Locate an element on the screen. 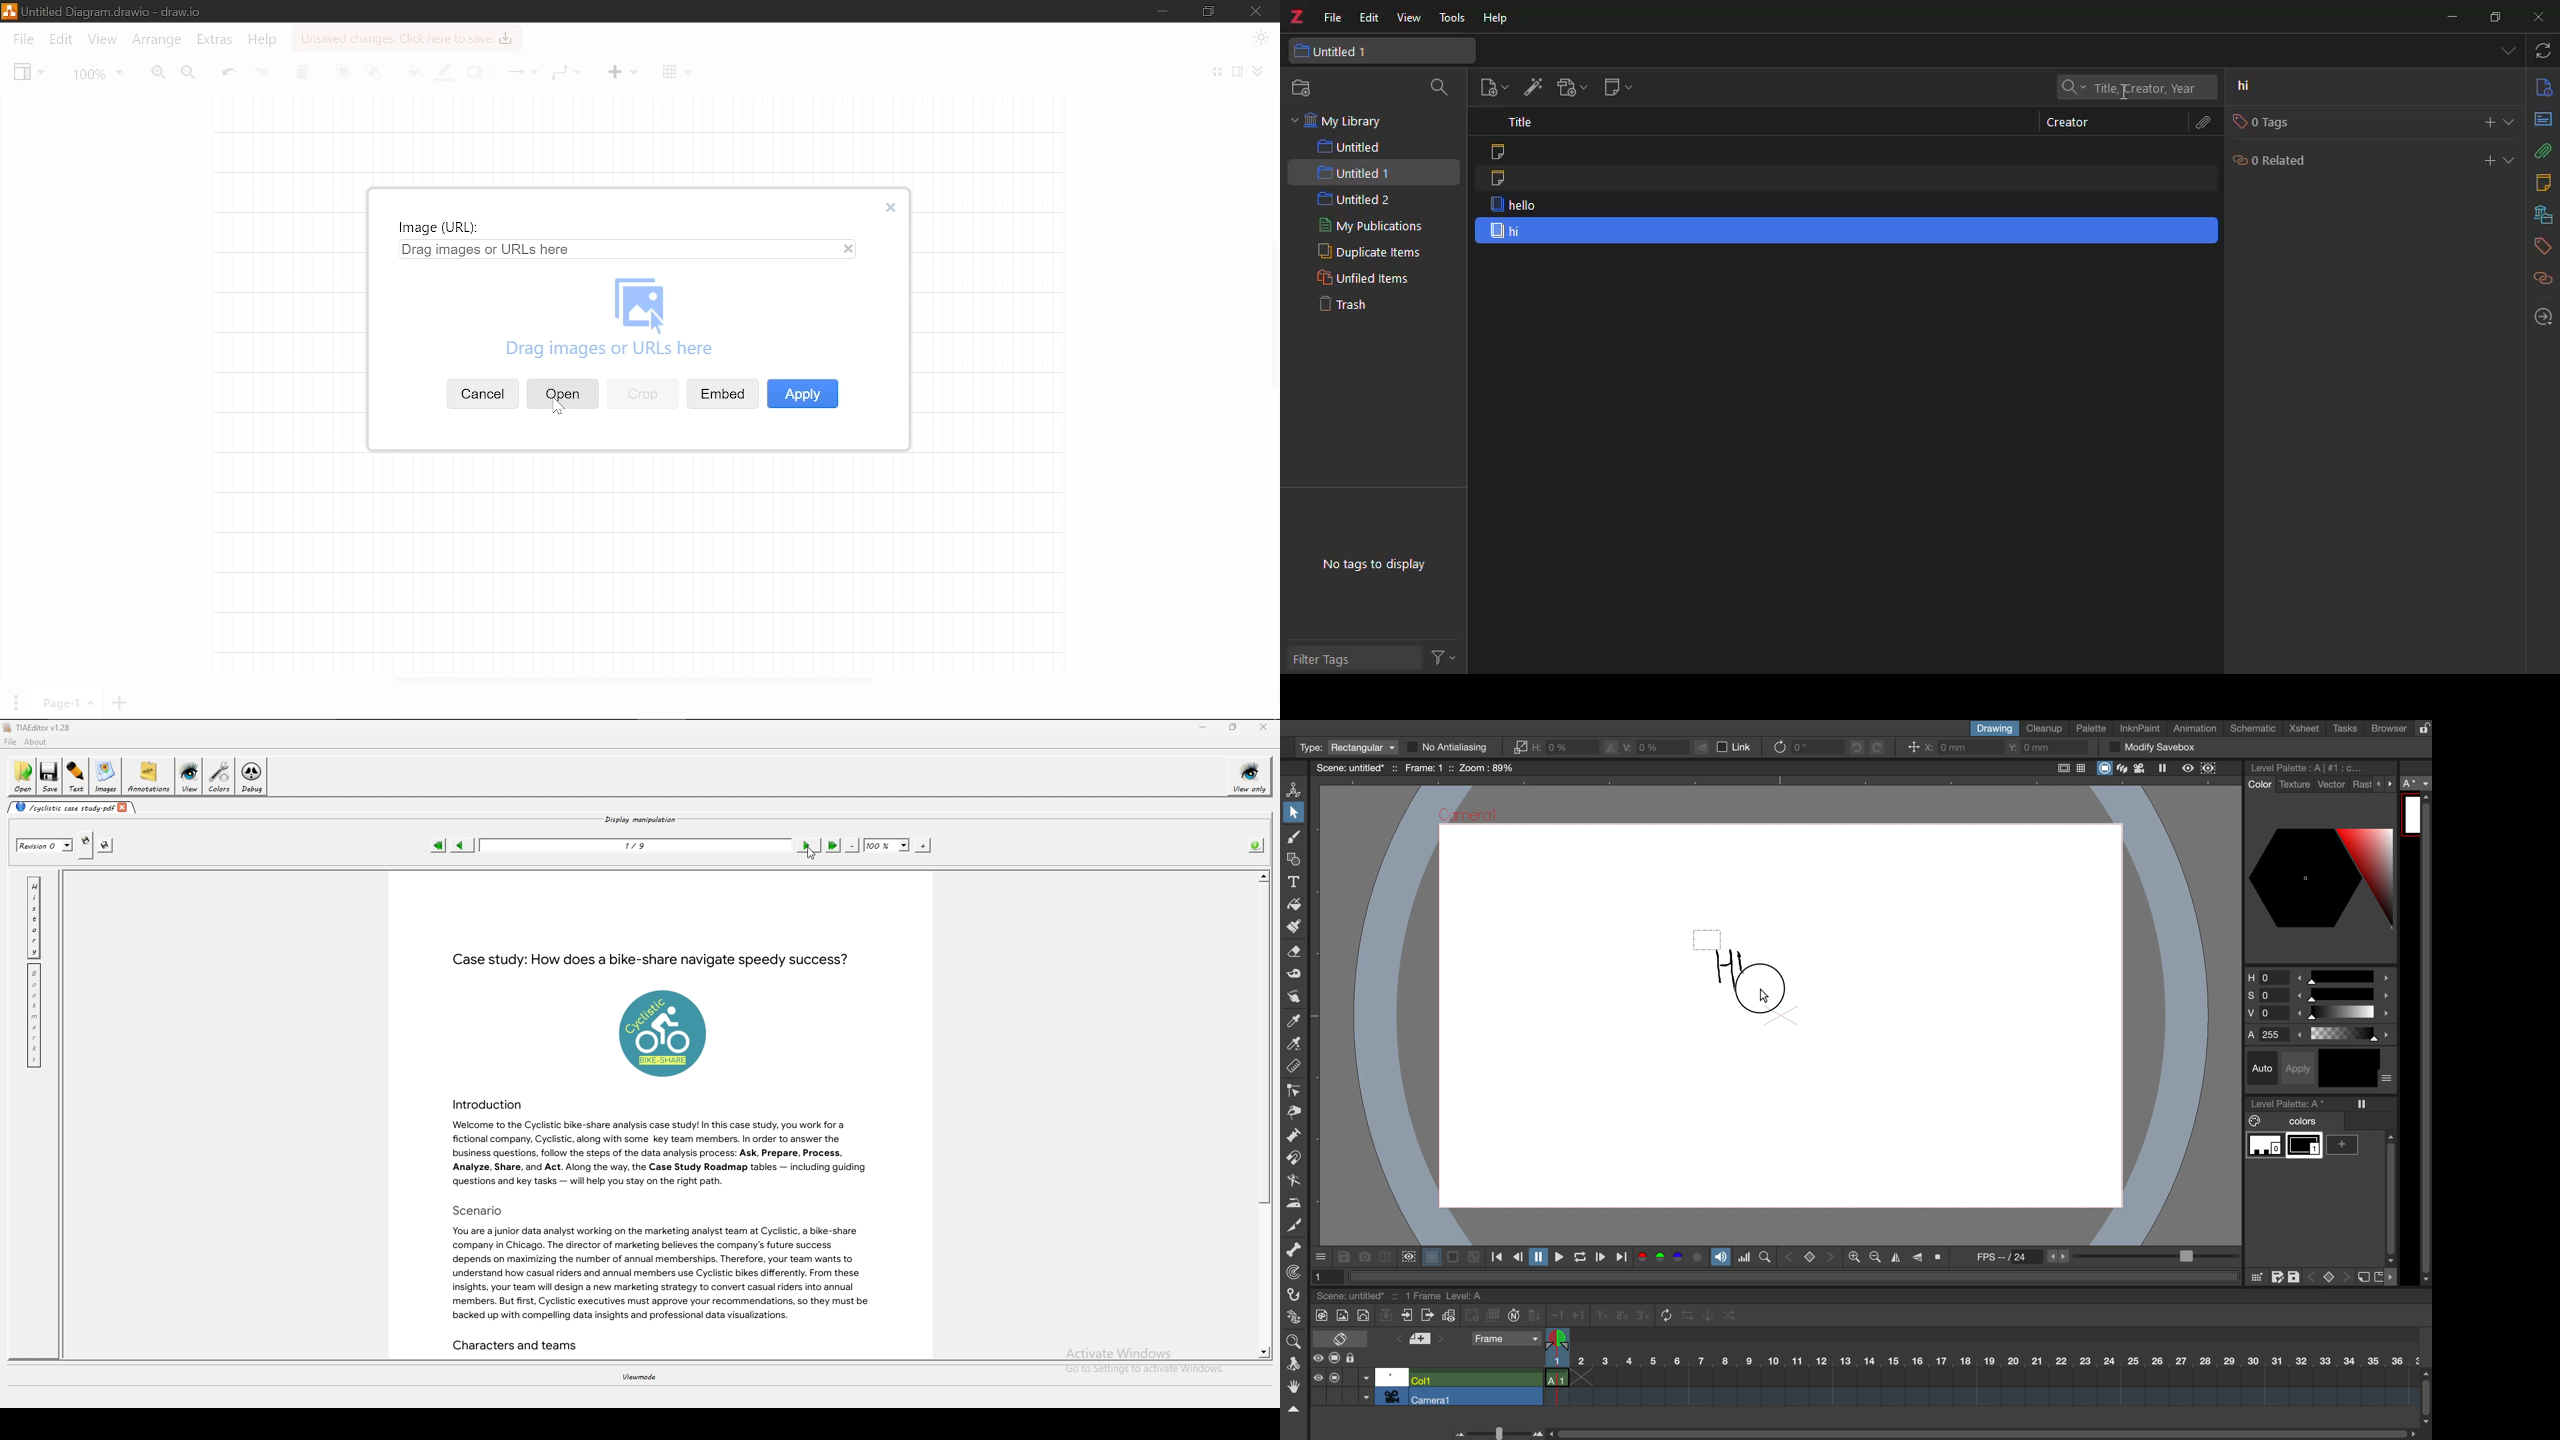 This screenshot has height=1456, width=2576. preview visibility toggle all is located at coordinates (1317, 1358).